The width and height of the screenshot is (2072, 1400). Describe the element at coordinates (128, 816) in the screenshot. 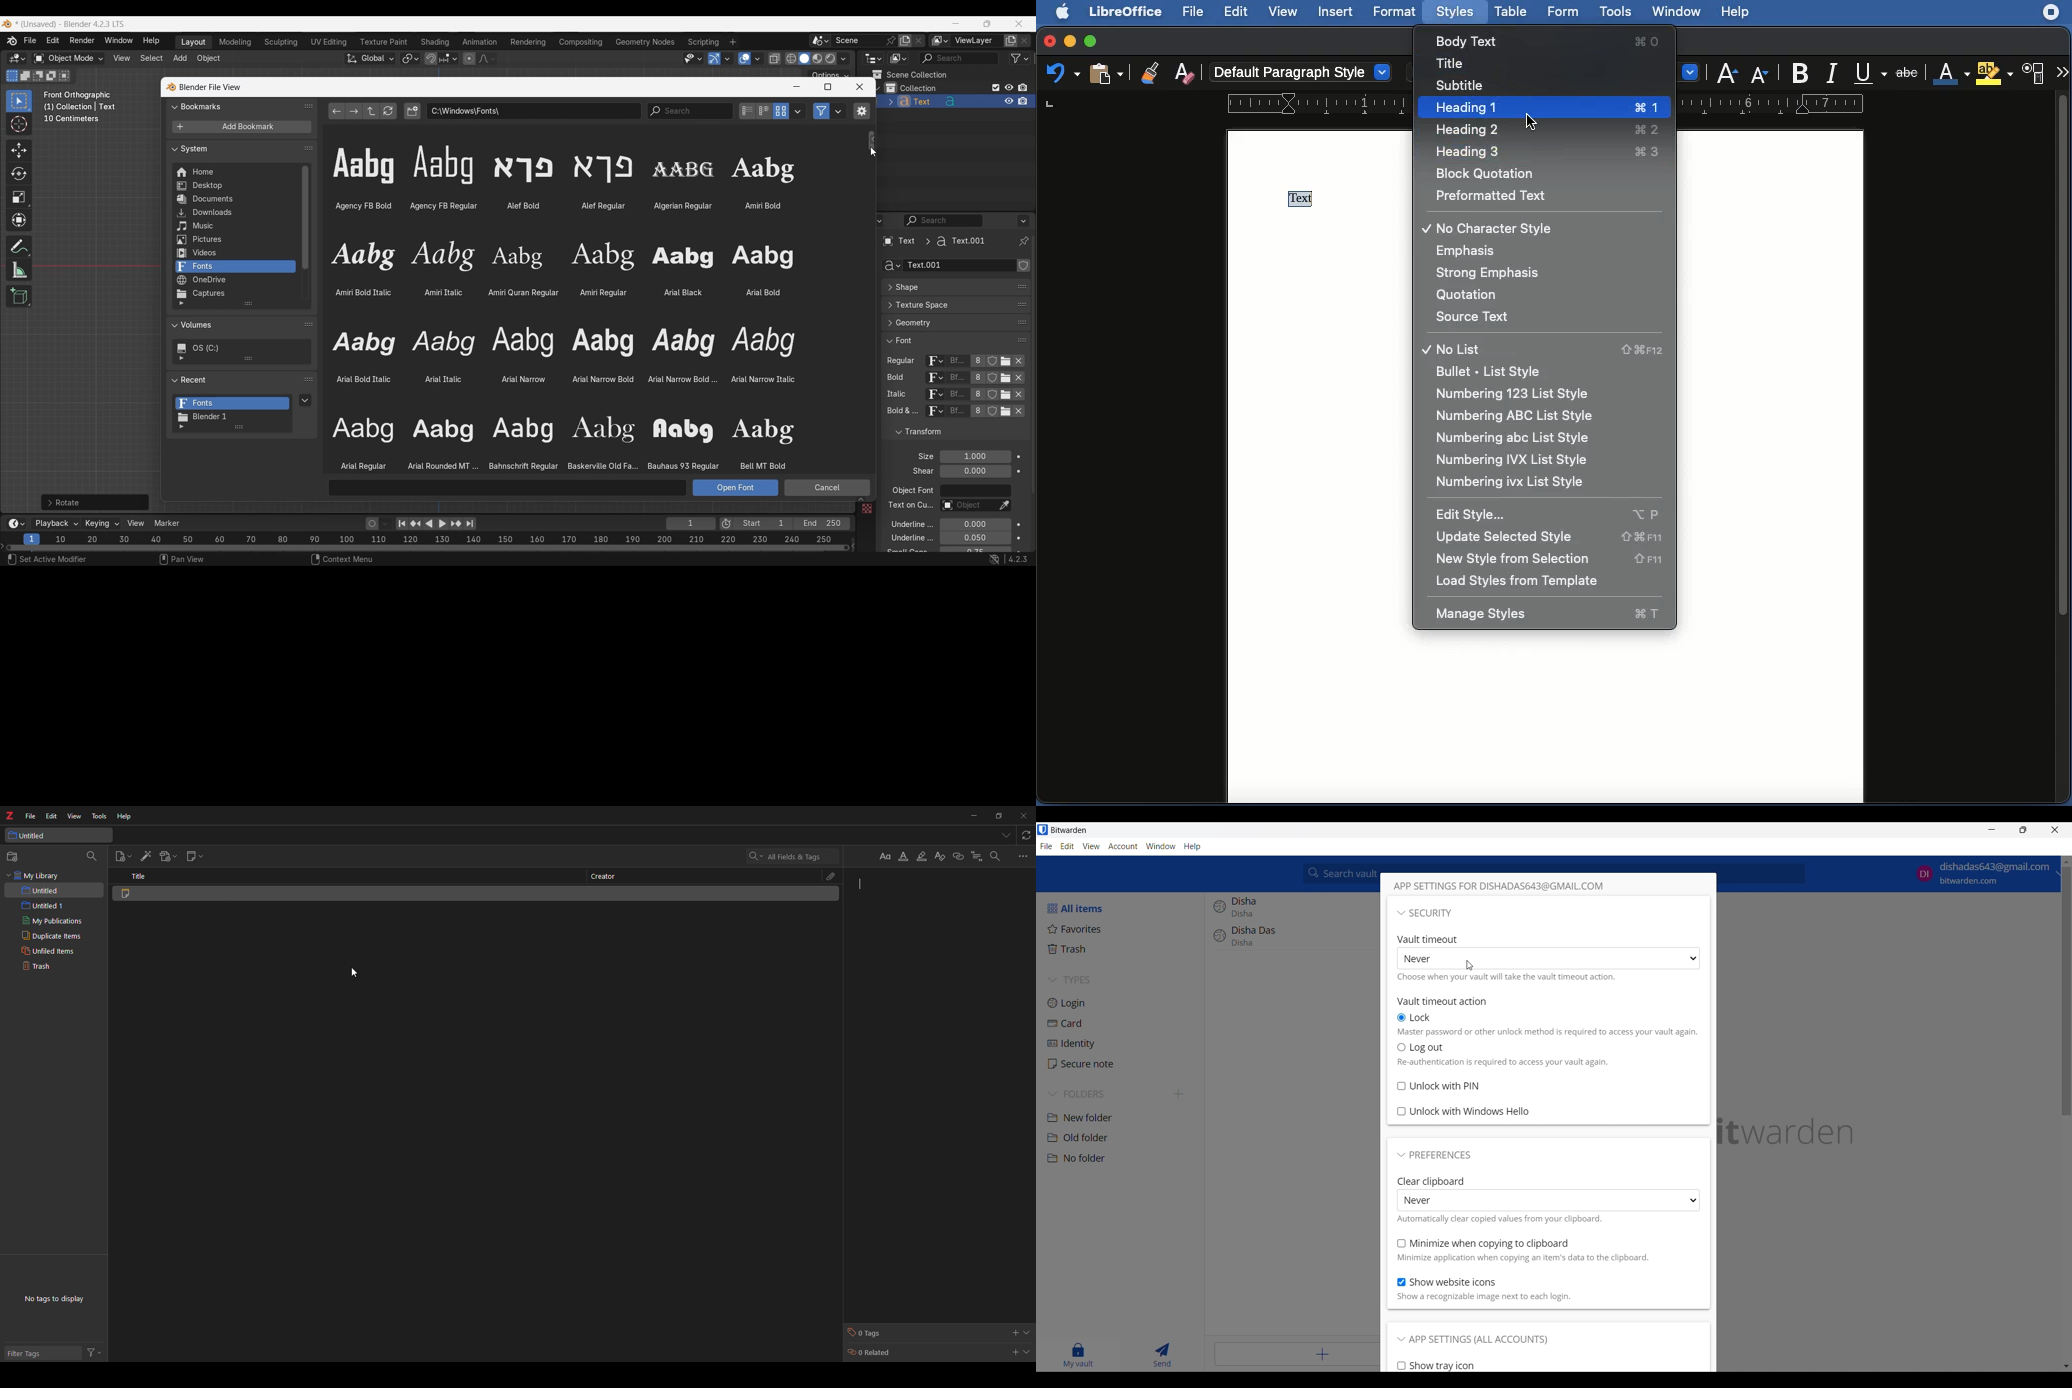

I see `help` at that location.